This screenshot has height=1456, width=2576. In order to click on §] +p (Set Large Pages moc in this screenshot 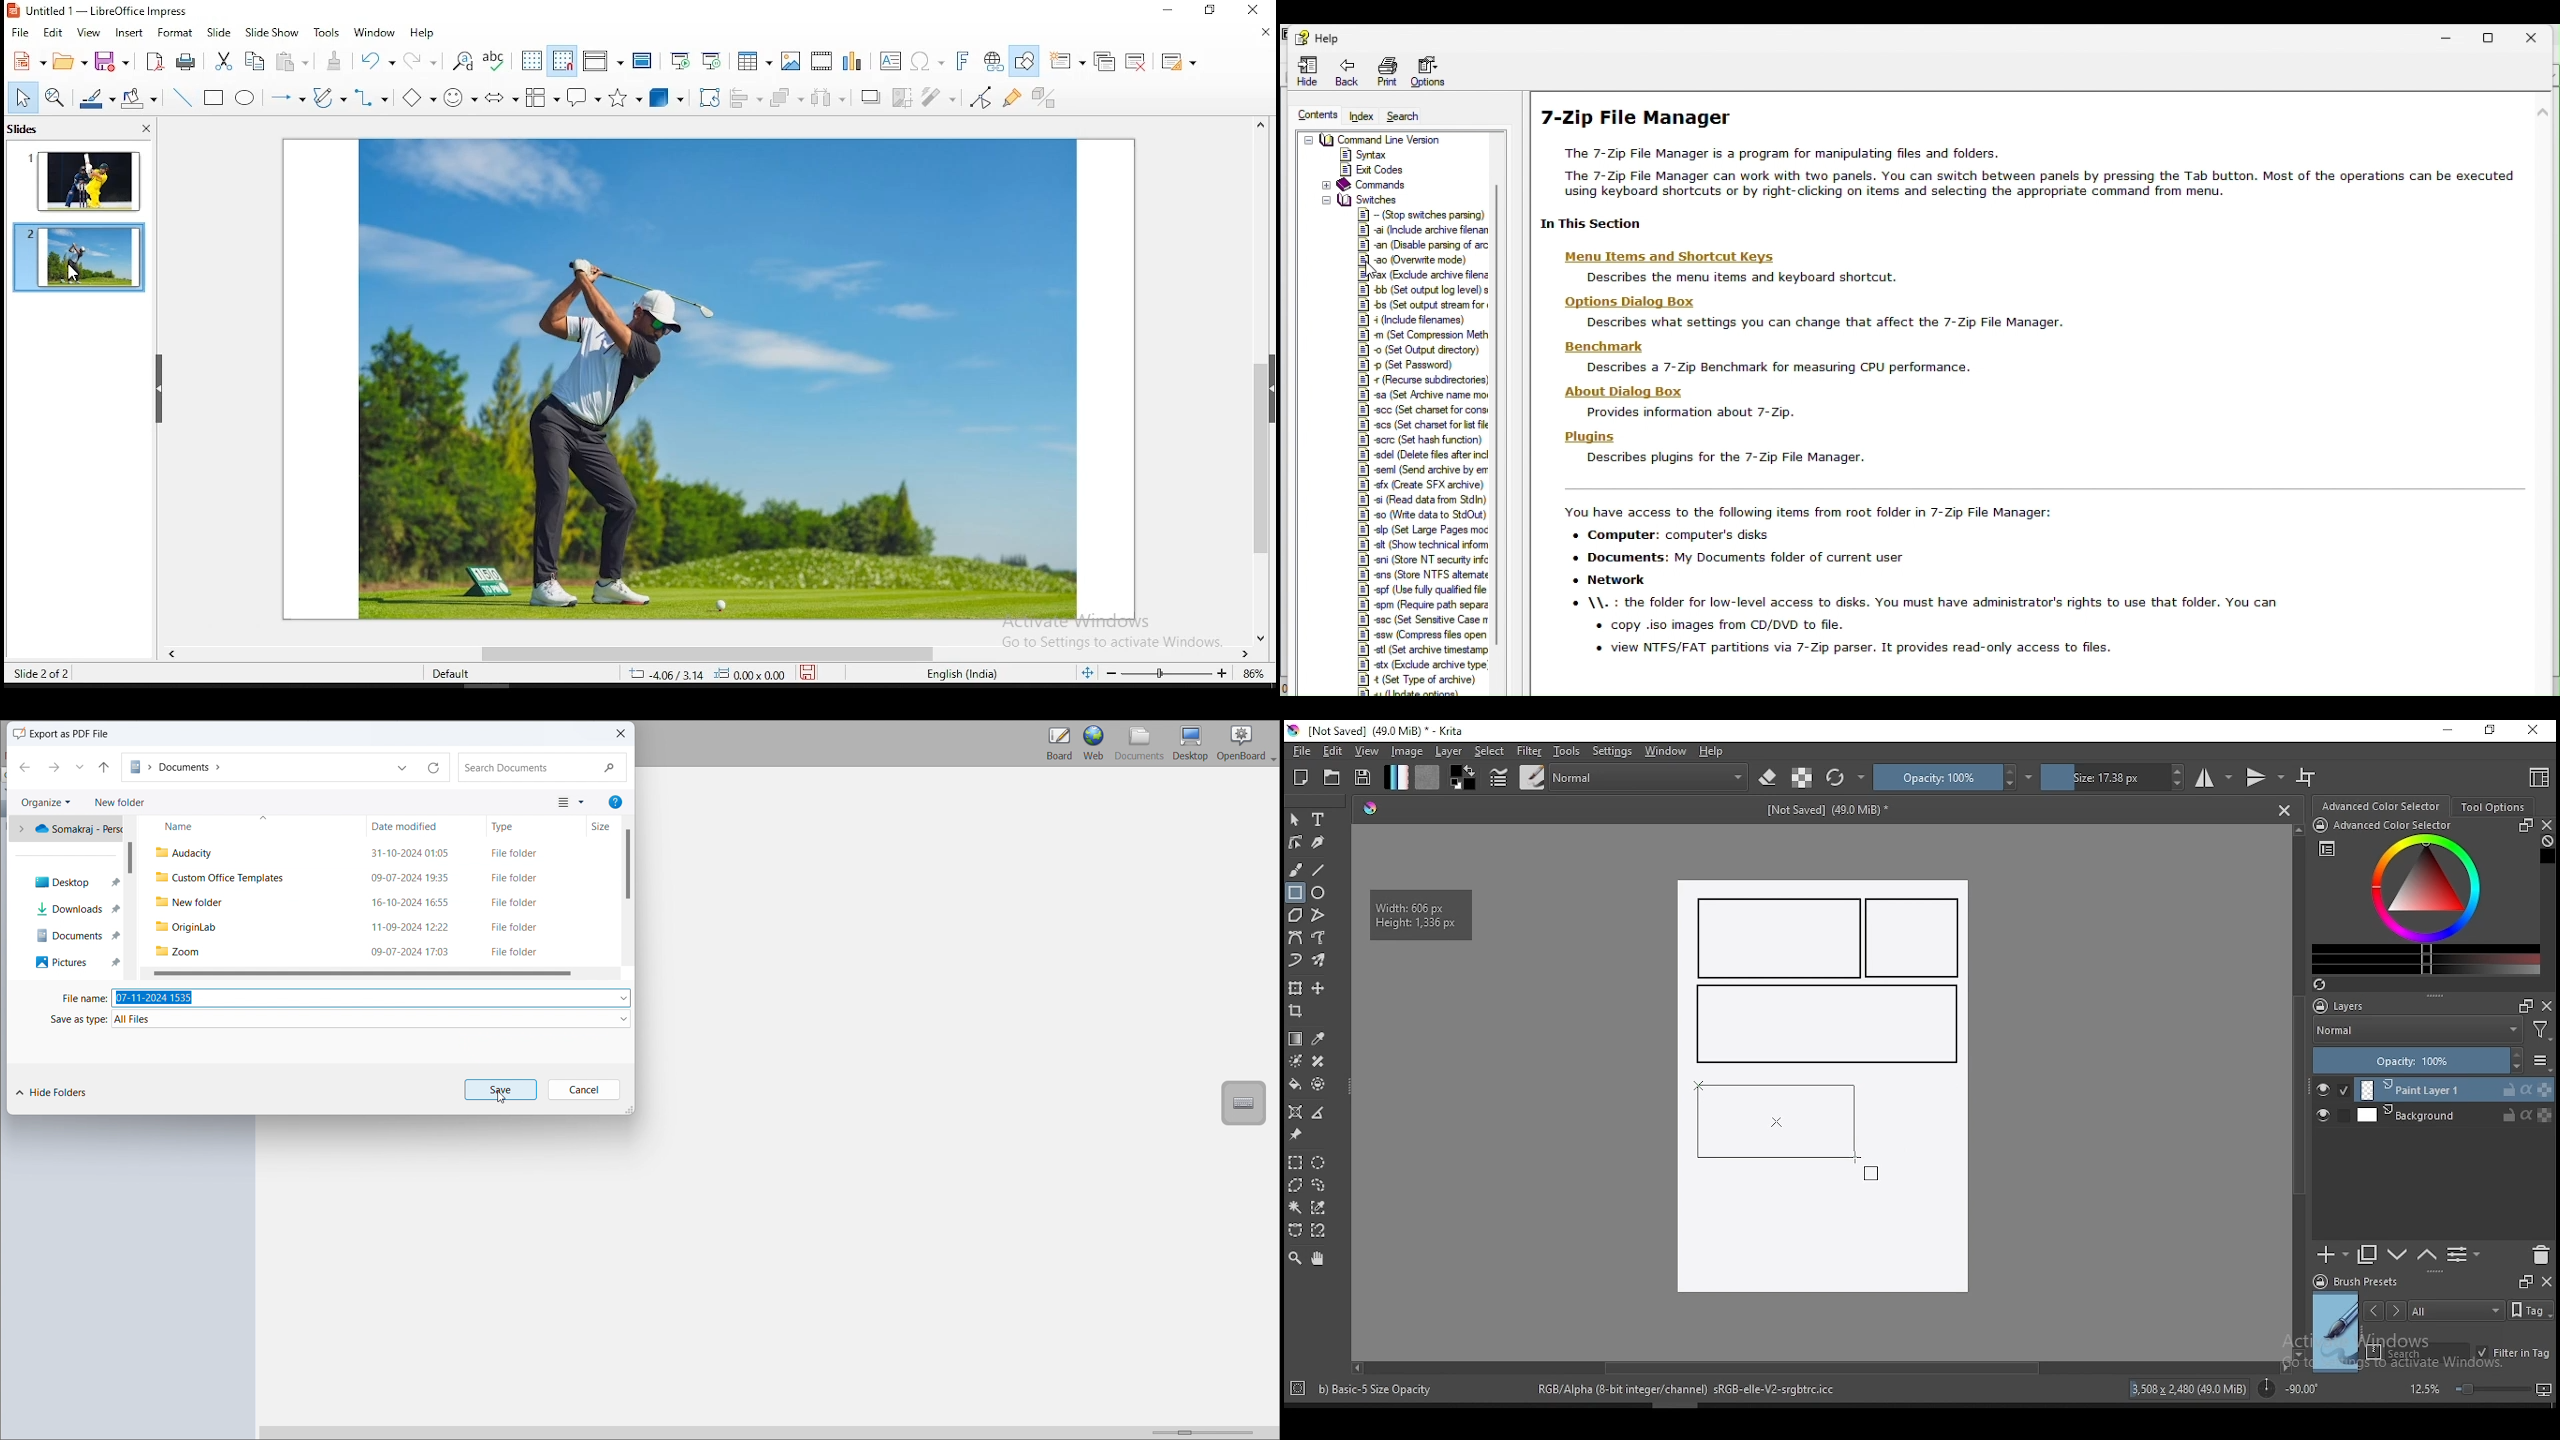, I will do `click(1421, 529)`.